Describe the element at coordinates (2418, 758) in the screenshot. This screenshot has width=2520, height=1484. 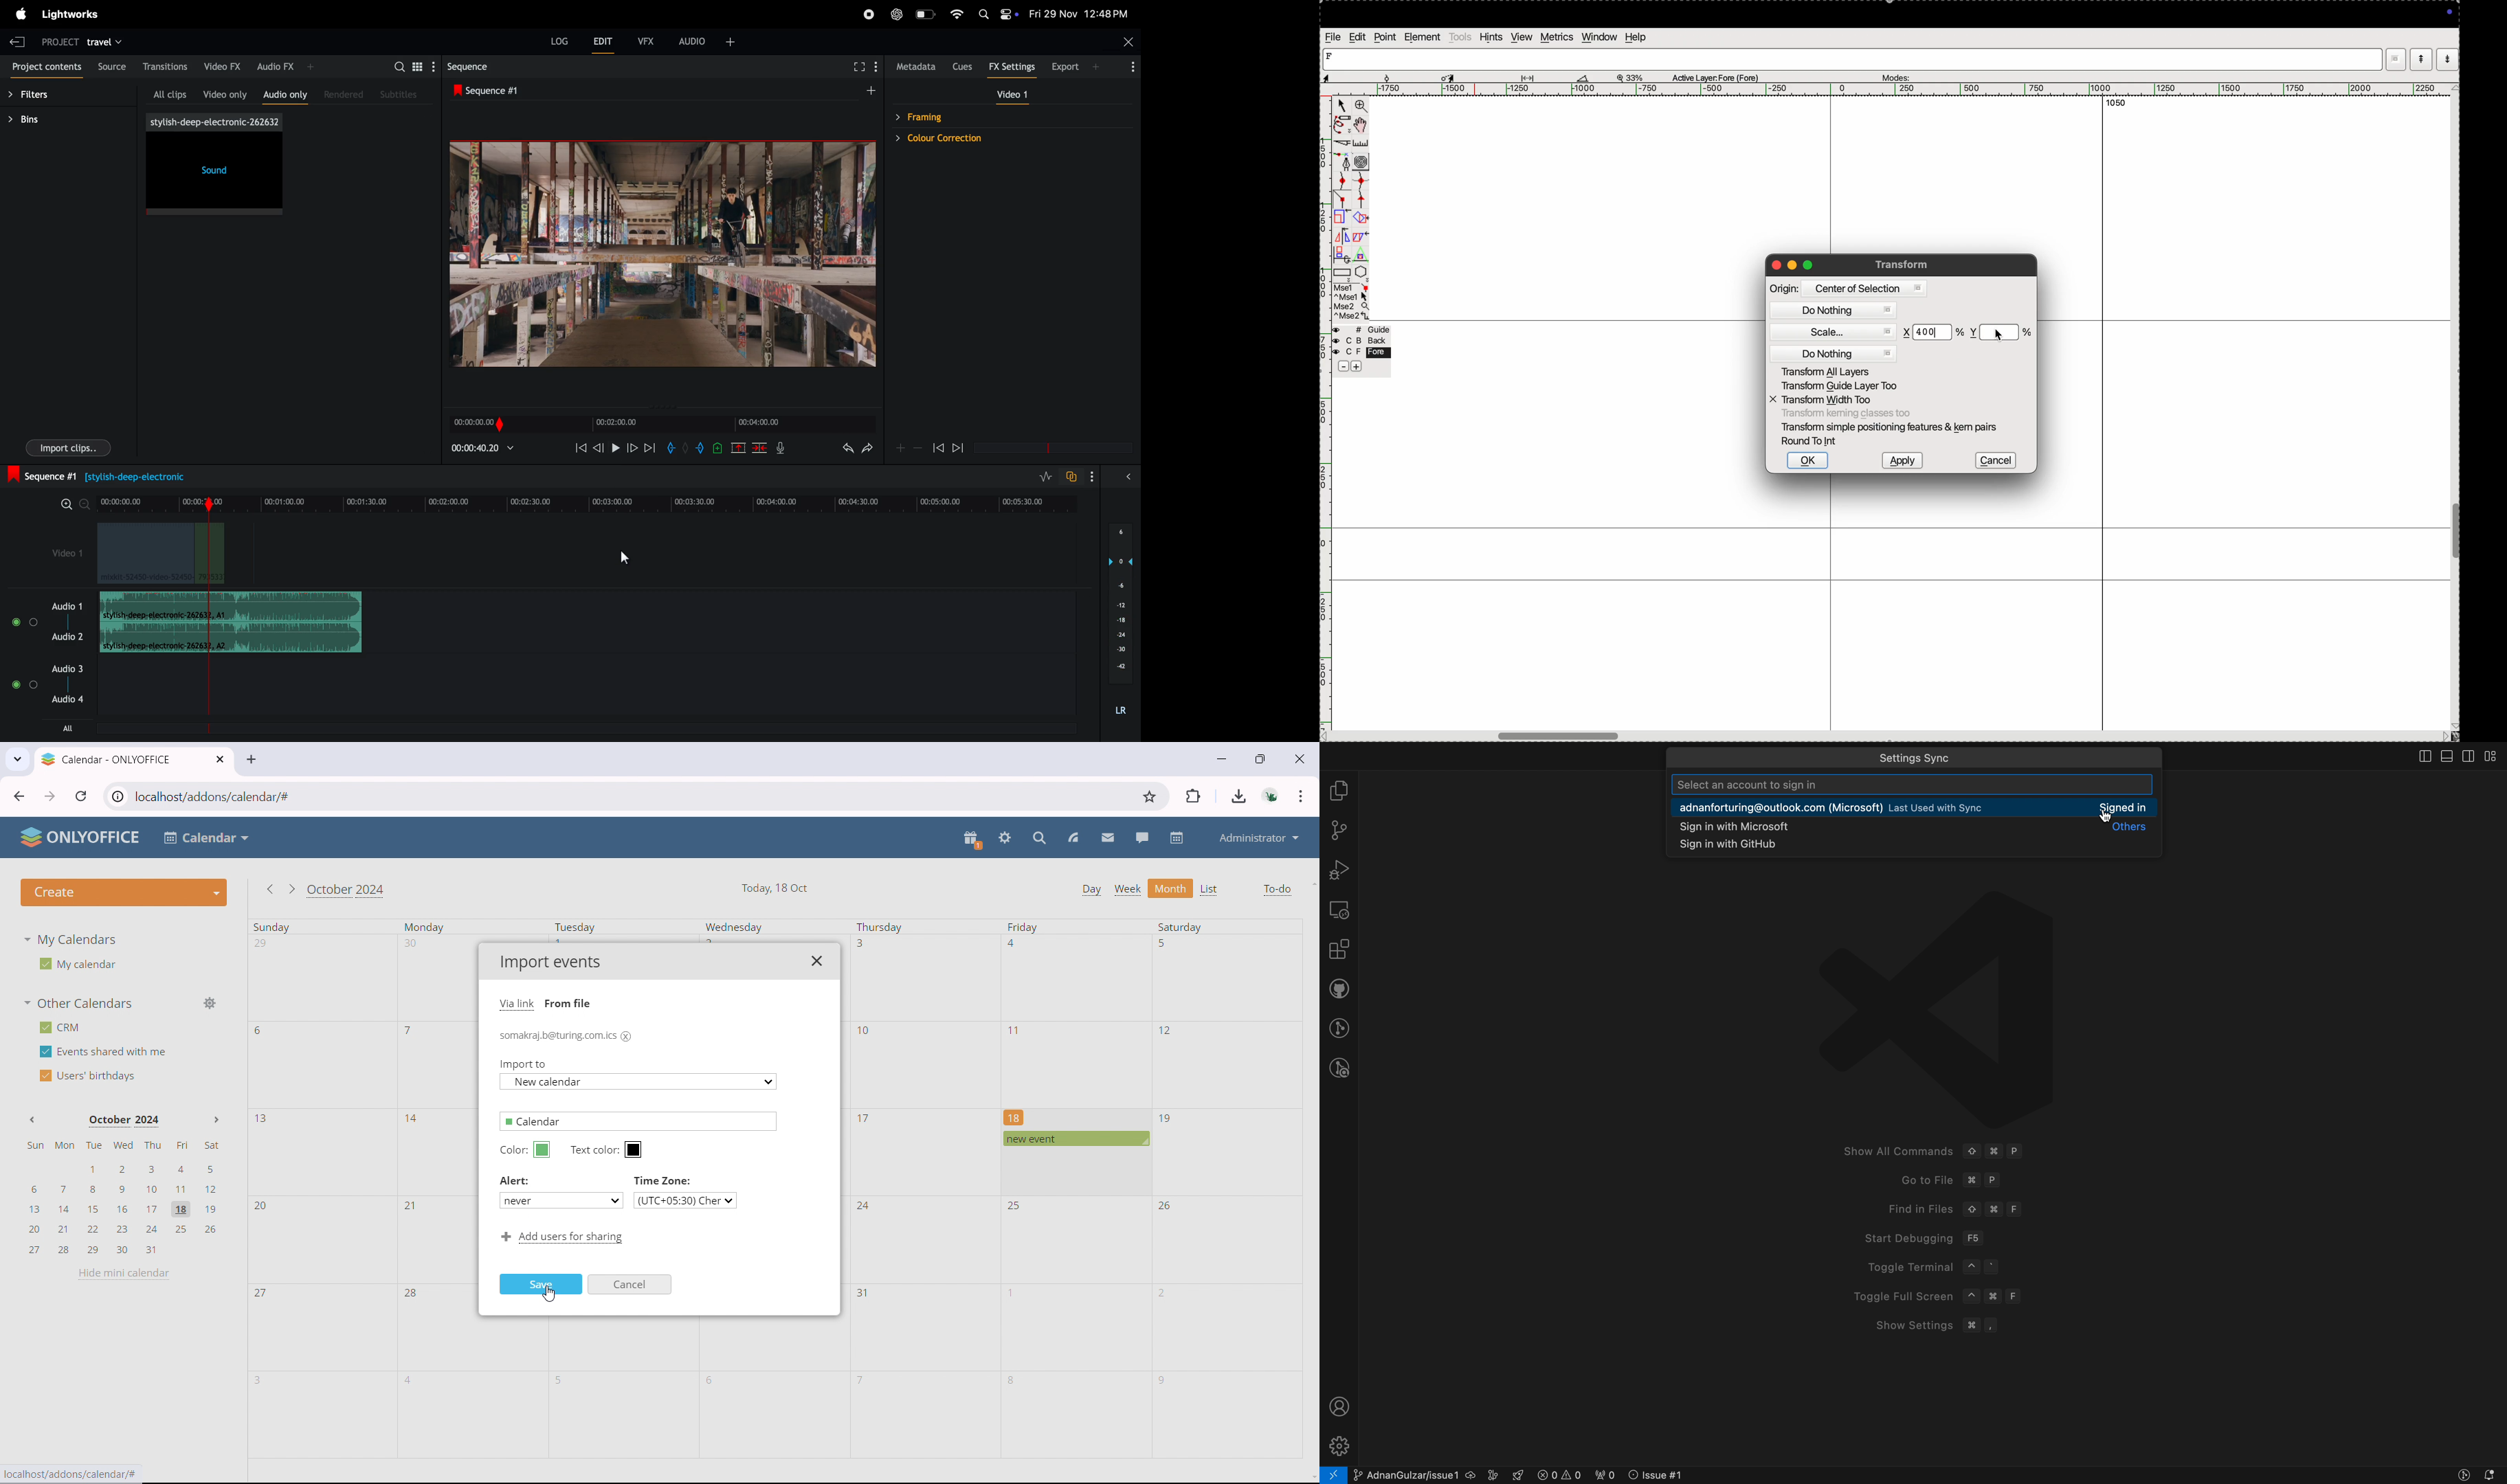
I see `close slidebar` at that location.